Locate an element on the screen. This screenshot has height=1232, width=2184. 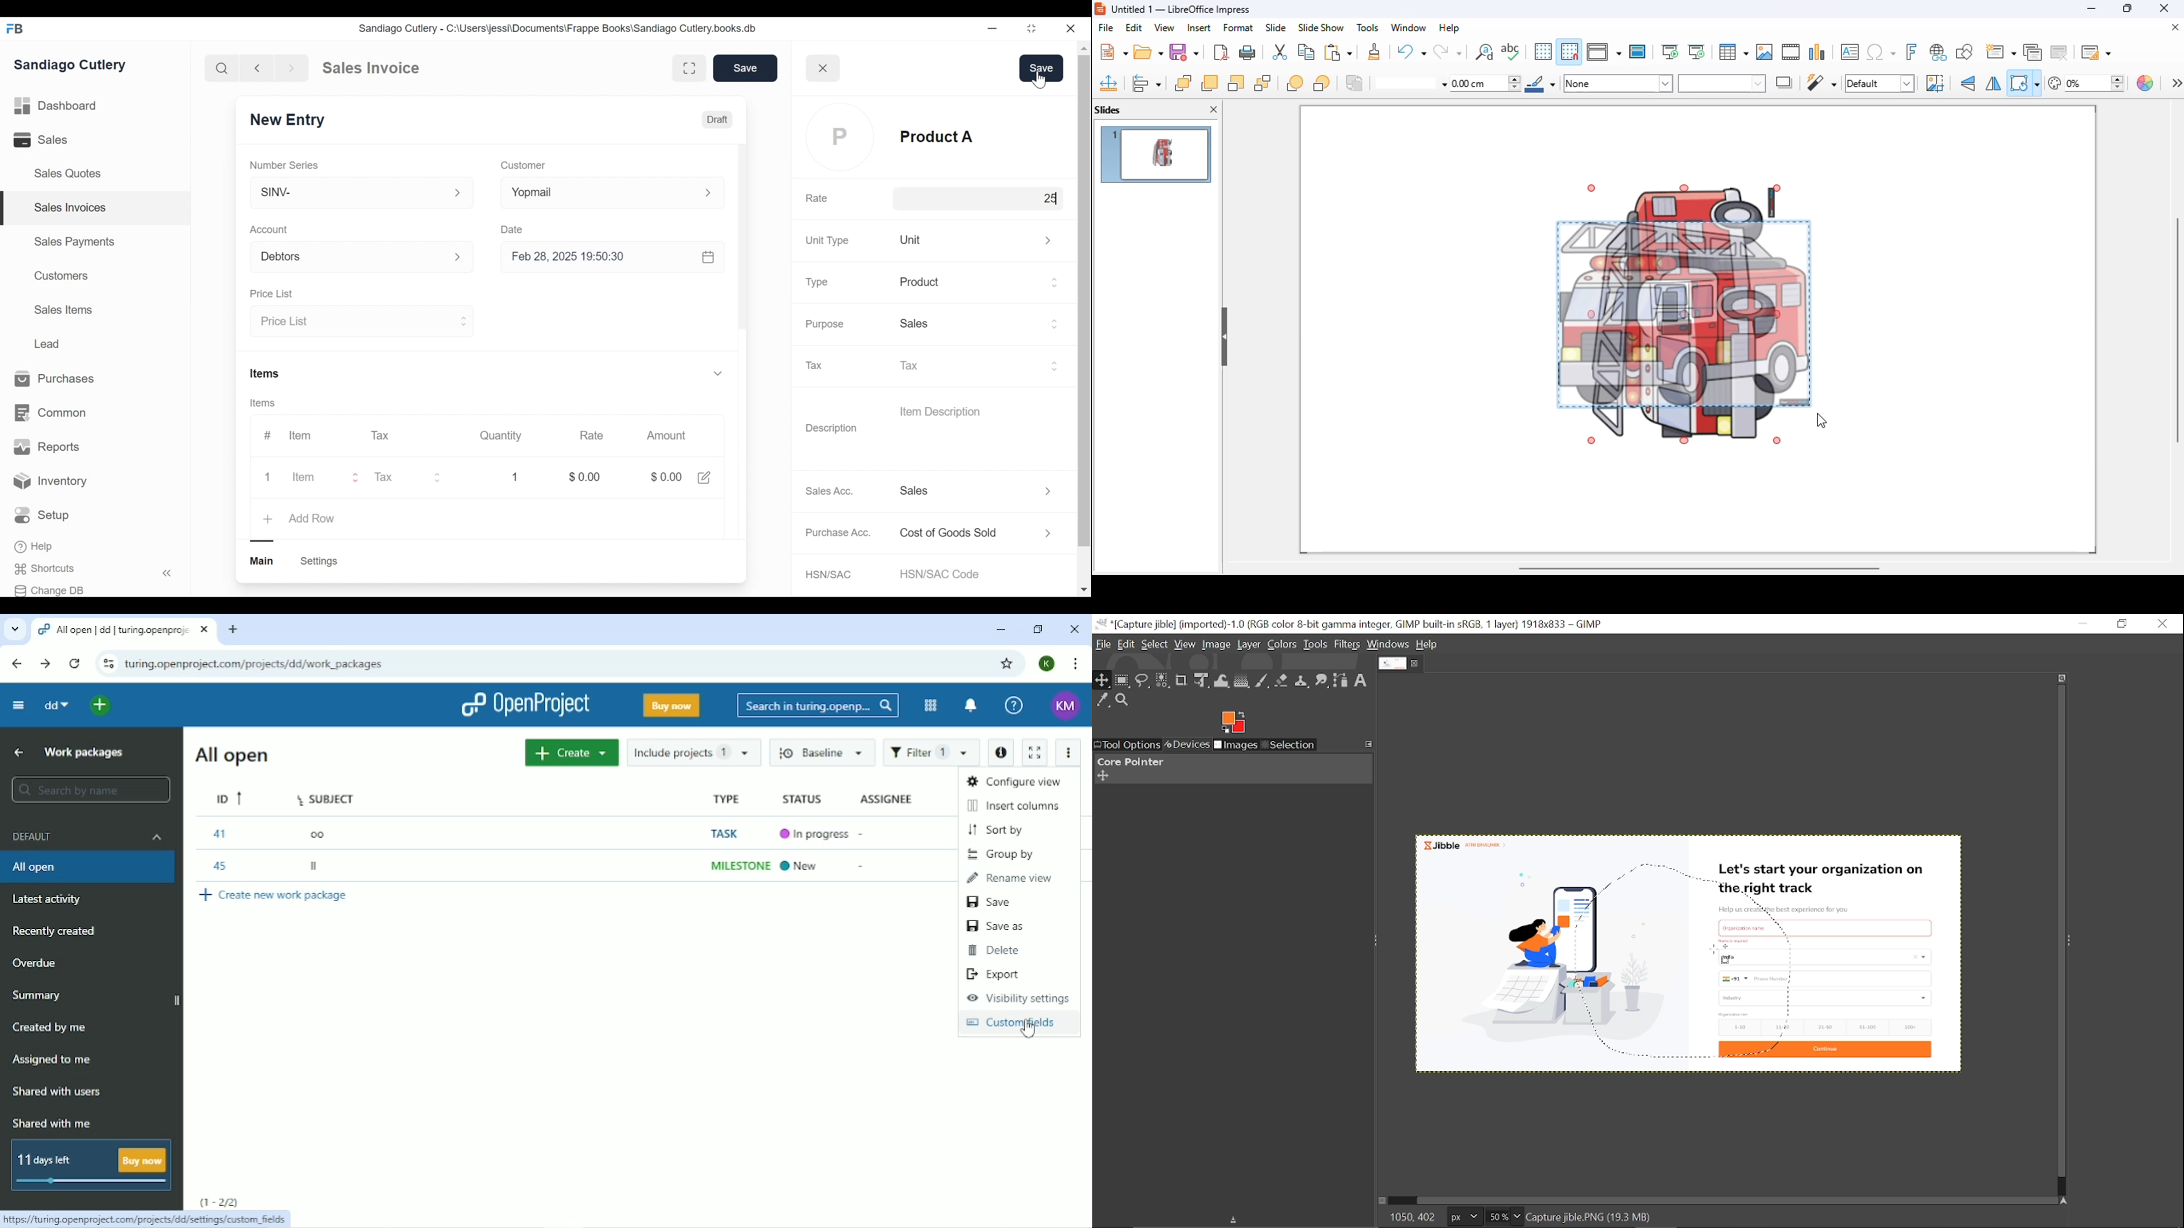
Jibble is located at coordinates (1464, 843).